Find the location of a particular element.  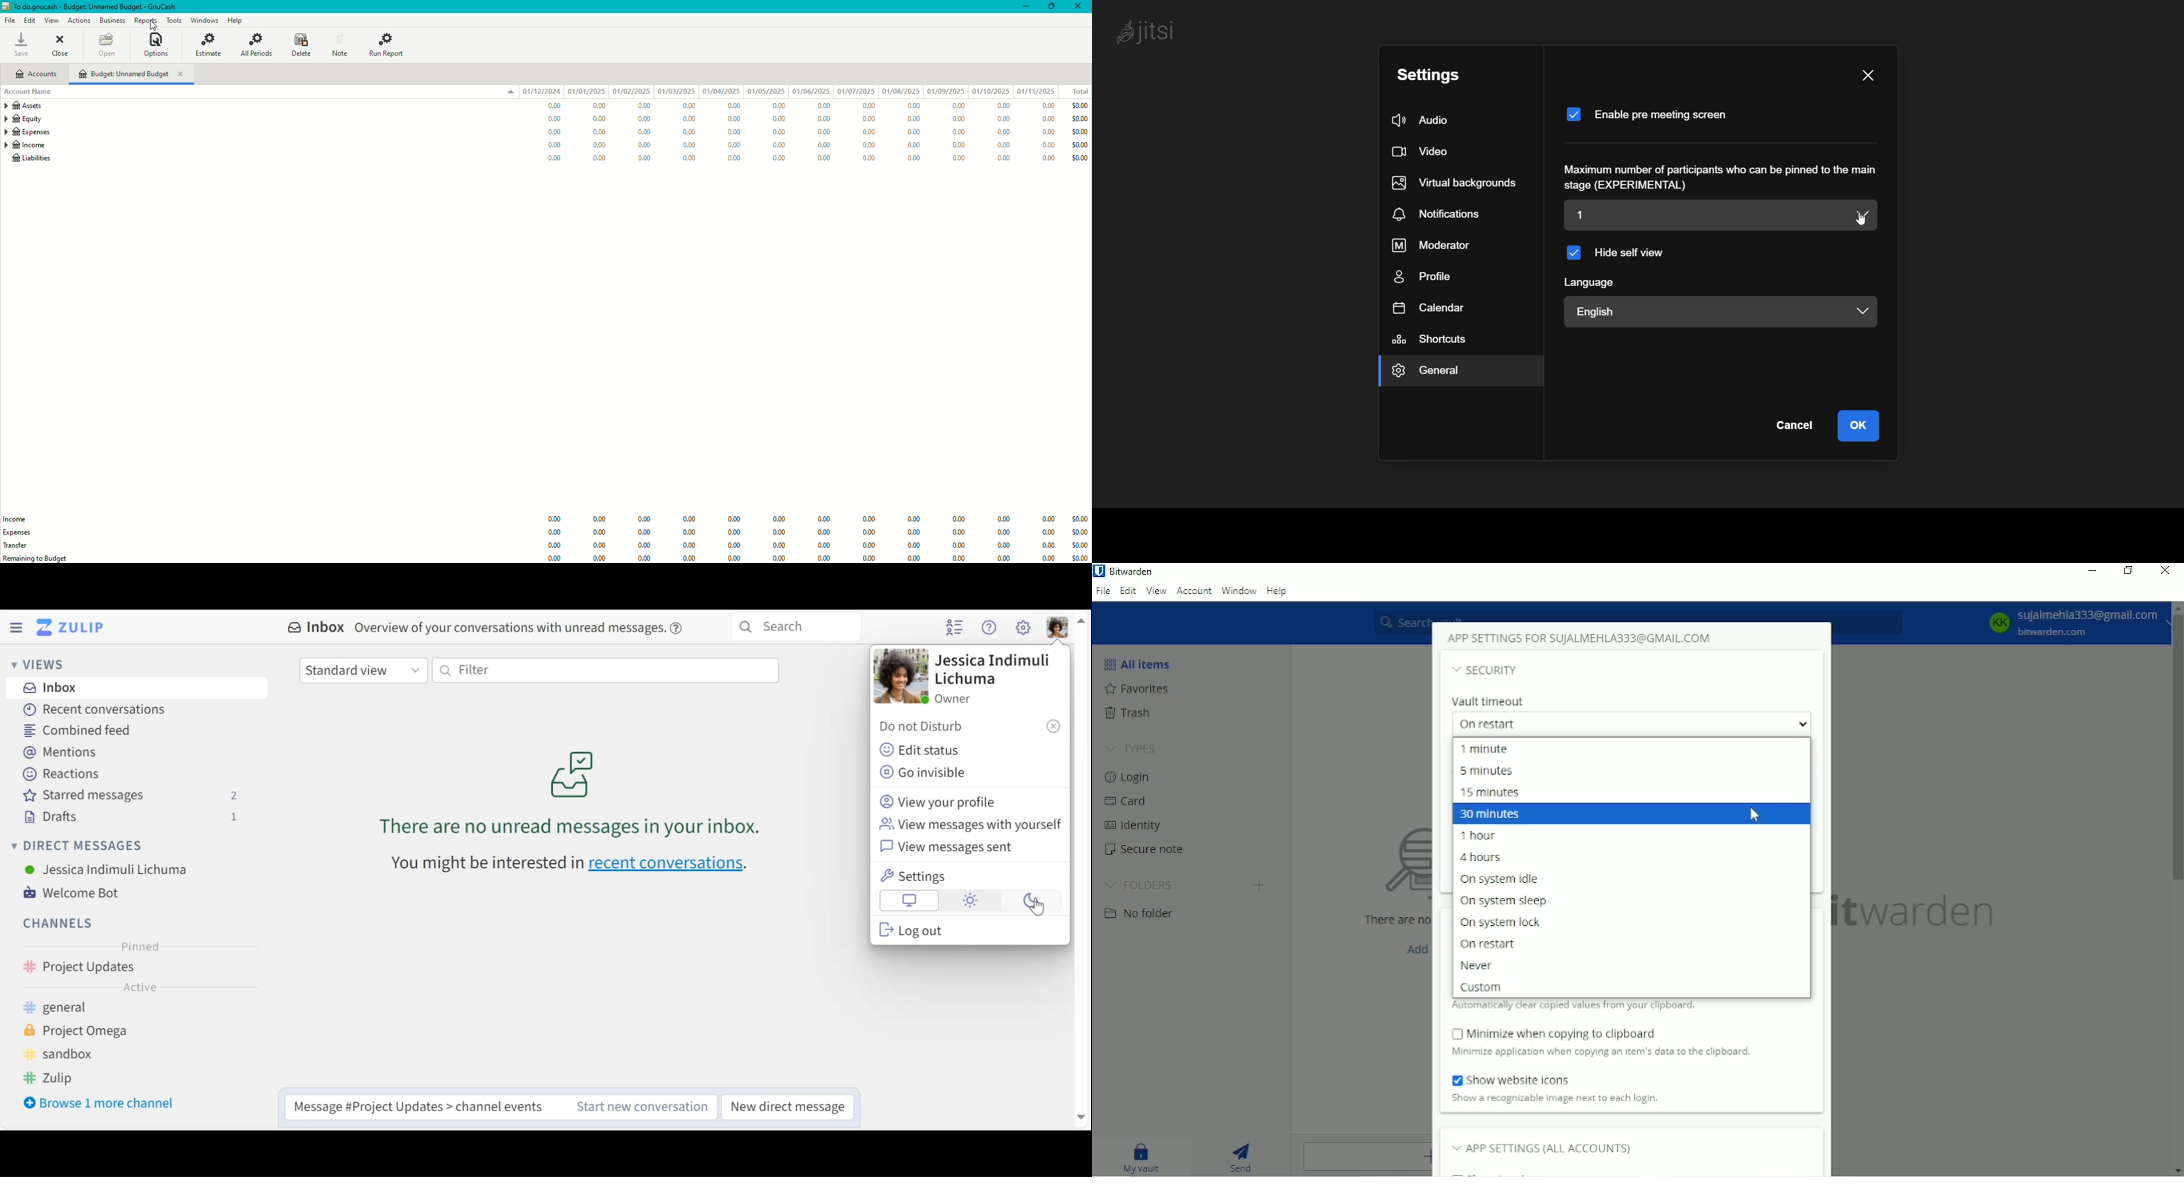

Sandbox is located at coordinates (66, 1054).